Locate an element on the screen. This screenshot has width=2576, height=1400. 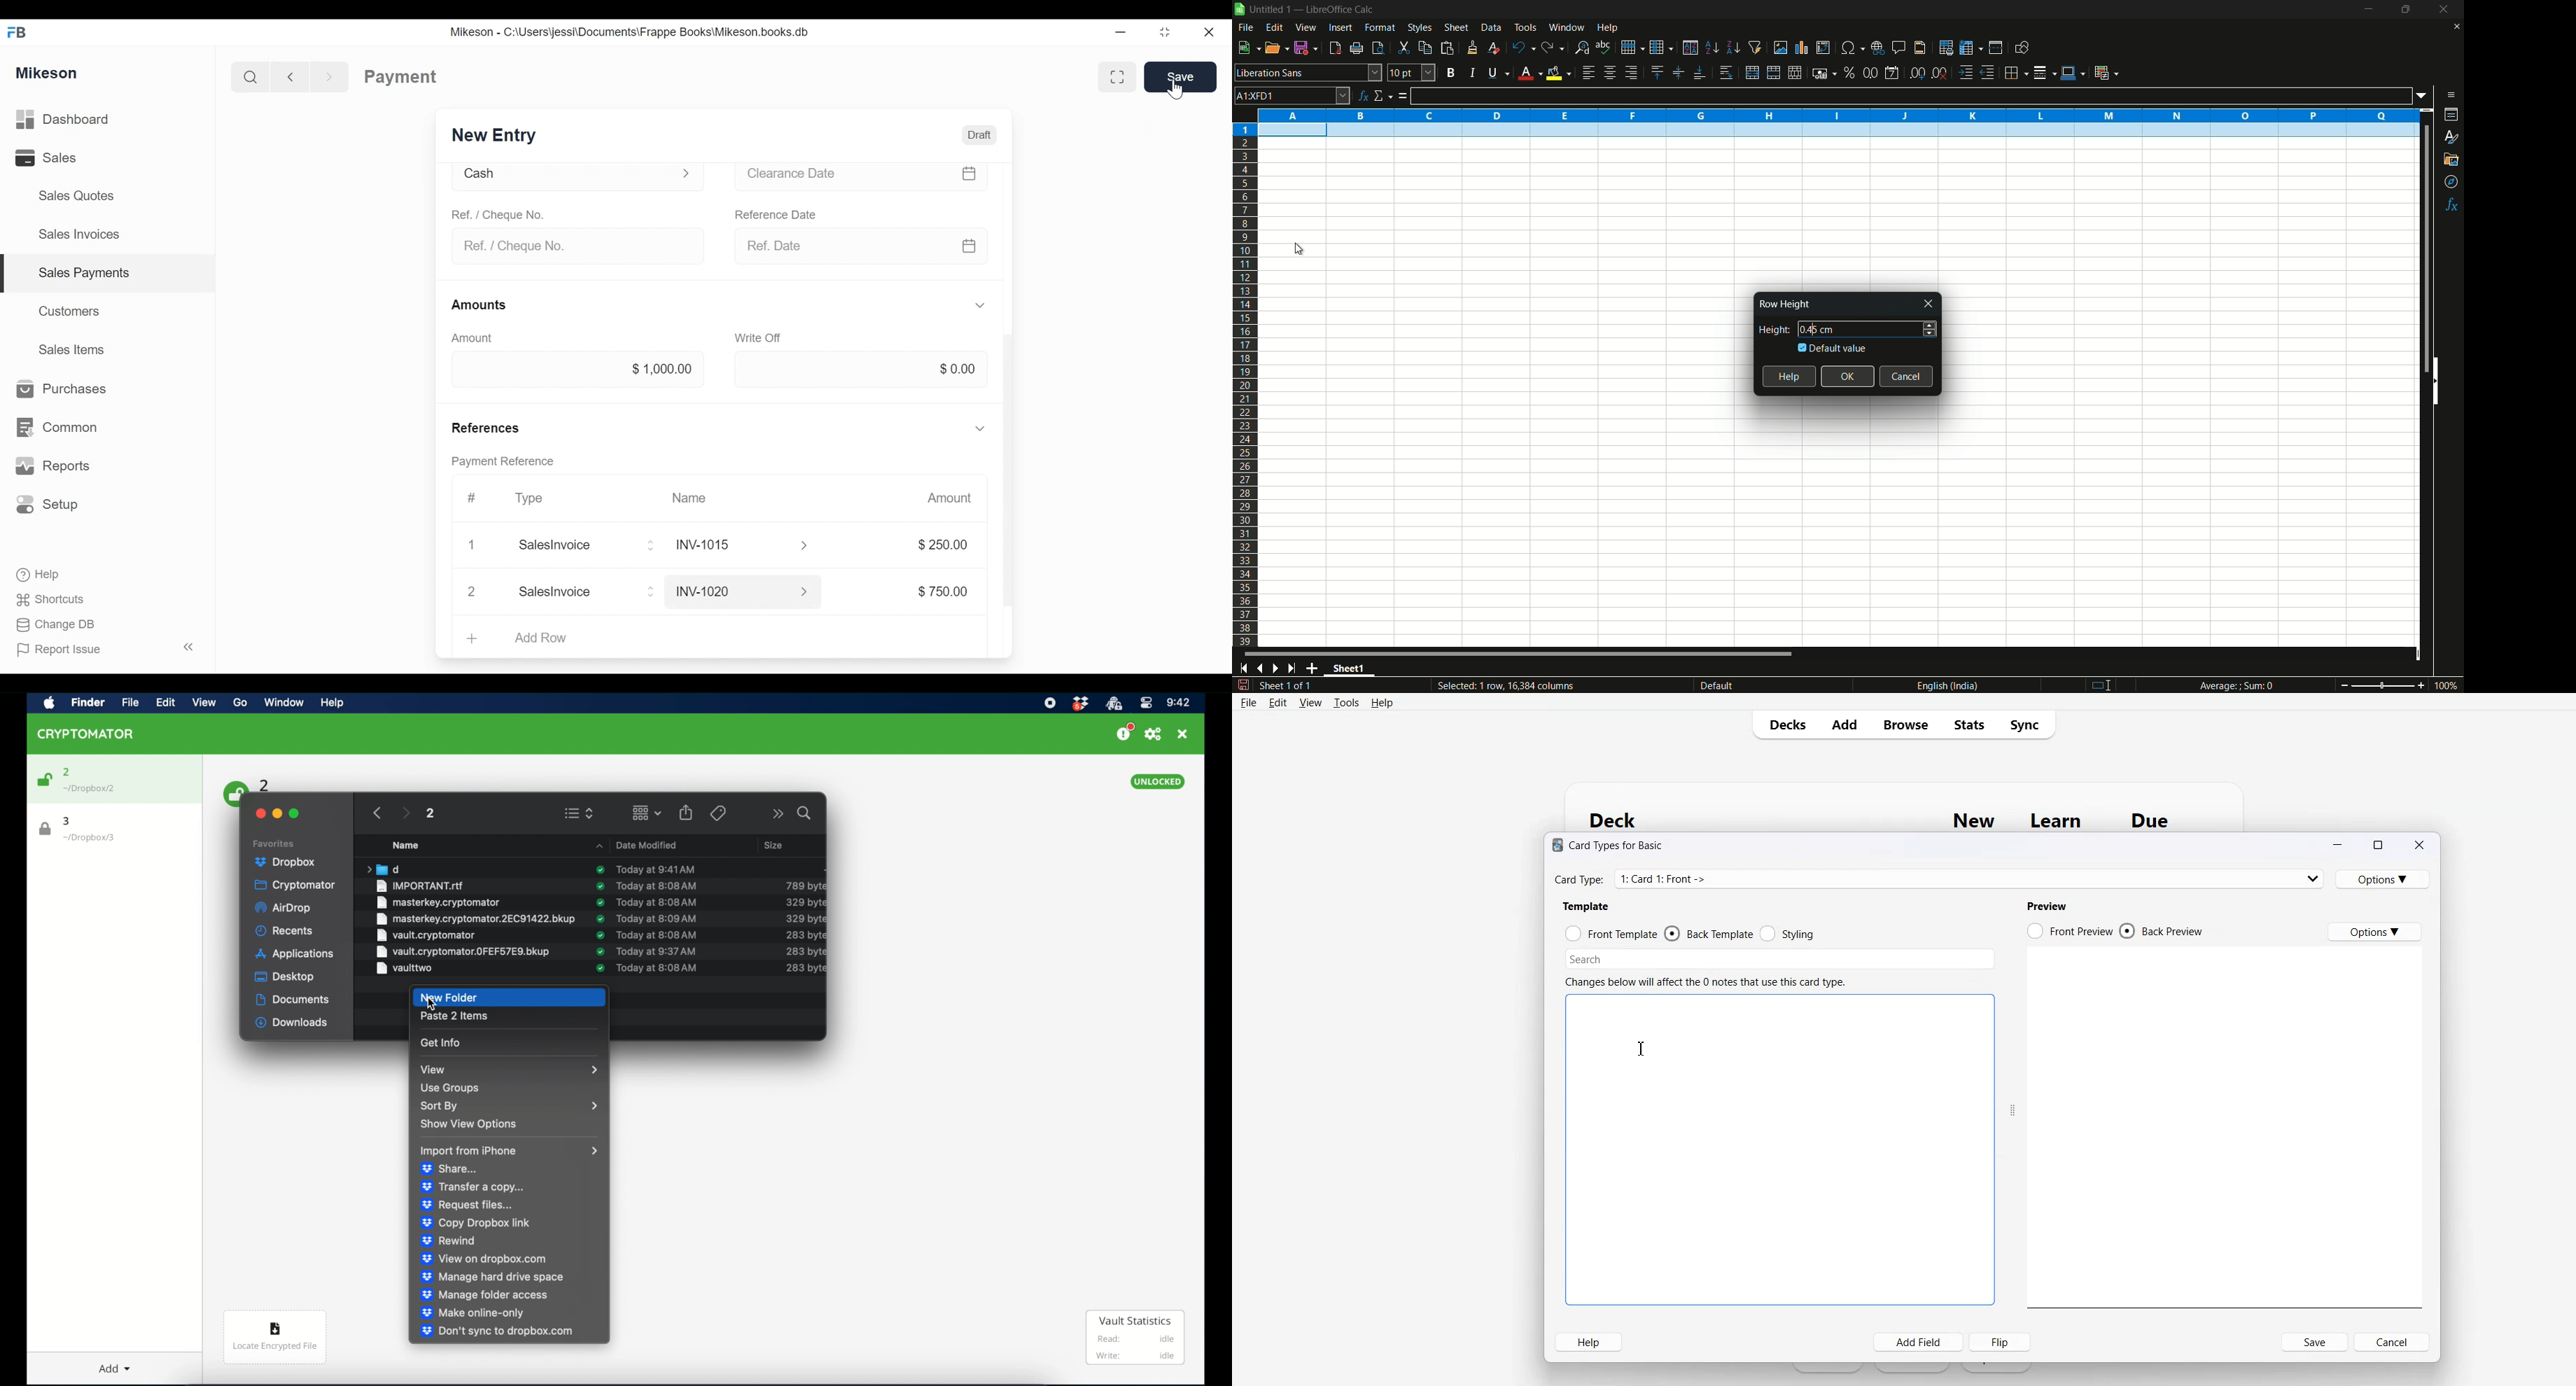
selected row is located at coordinates (1834, 131).